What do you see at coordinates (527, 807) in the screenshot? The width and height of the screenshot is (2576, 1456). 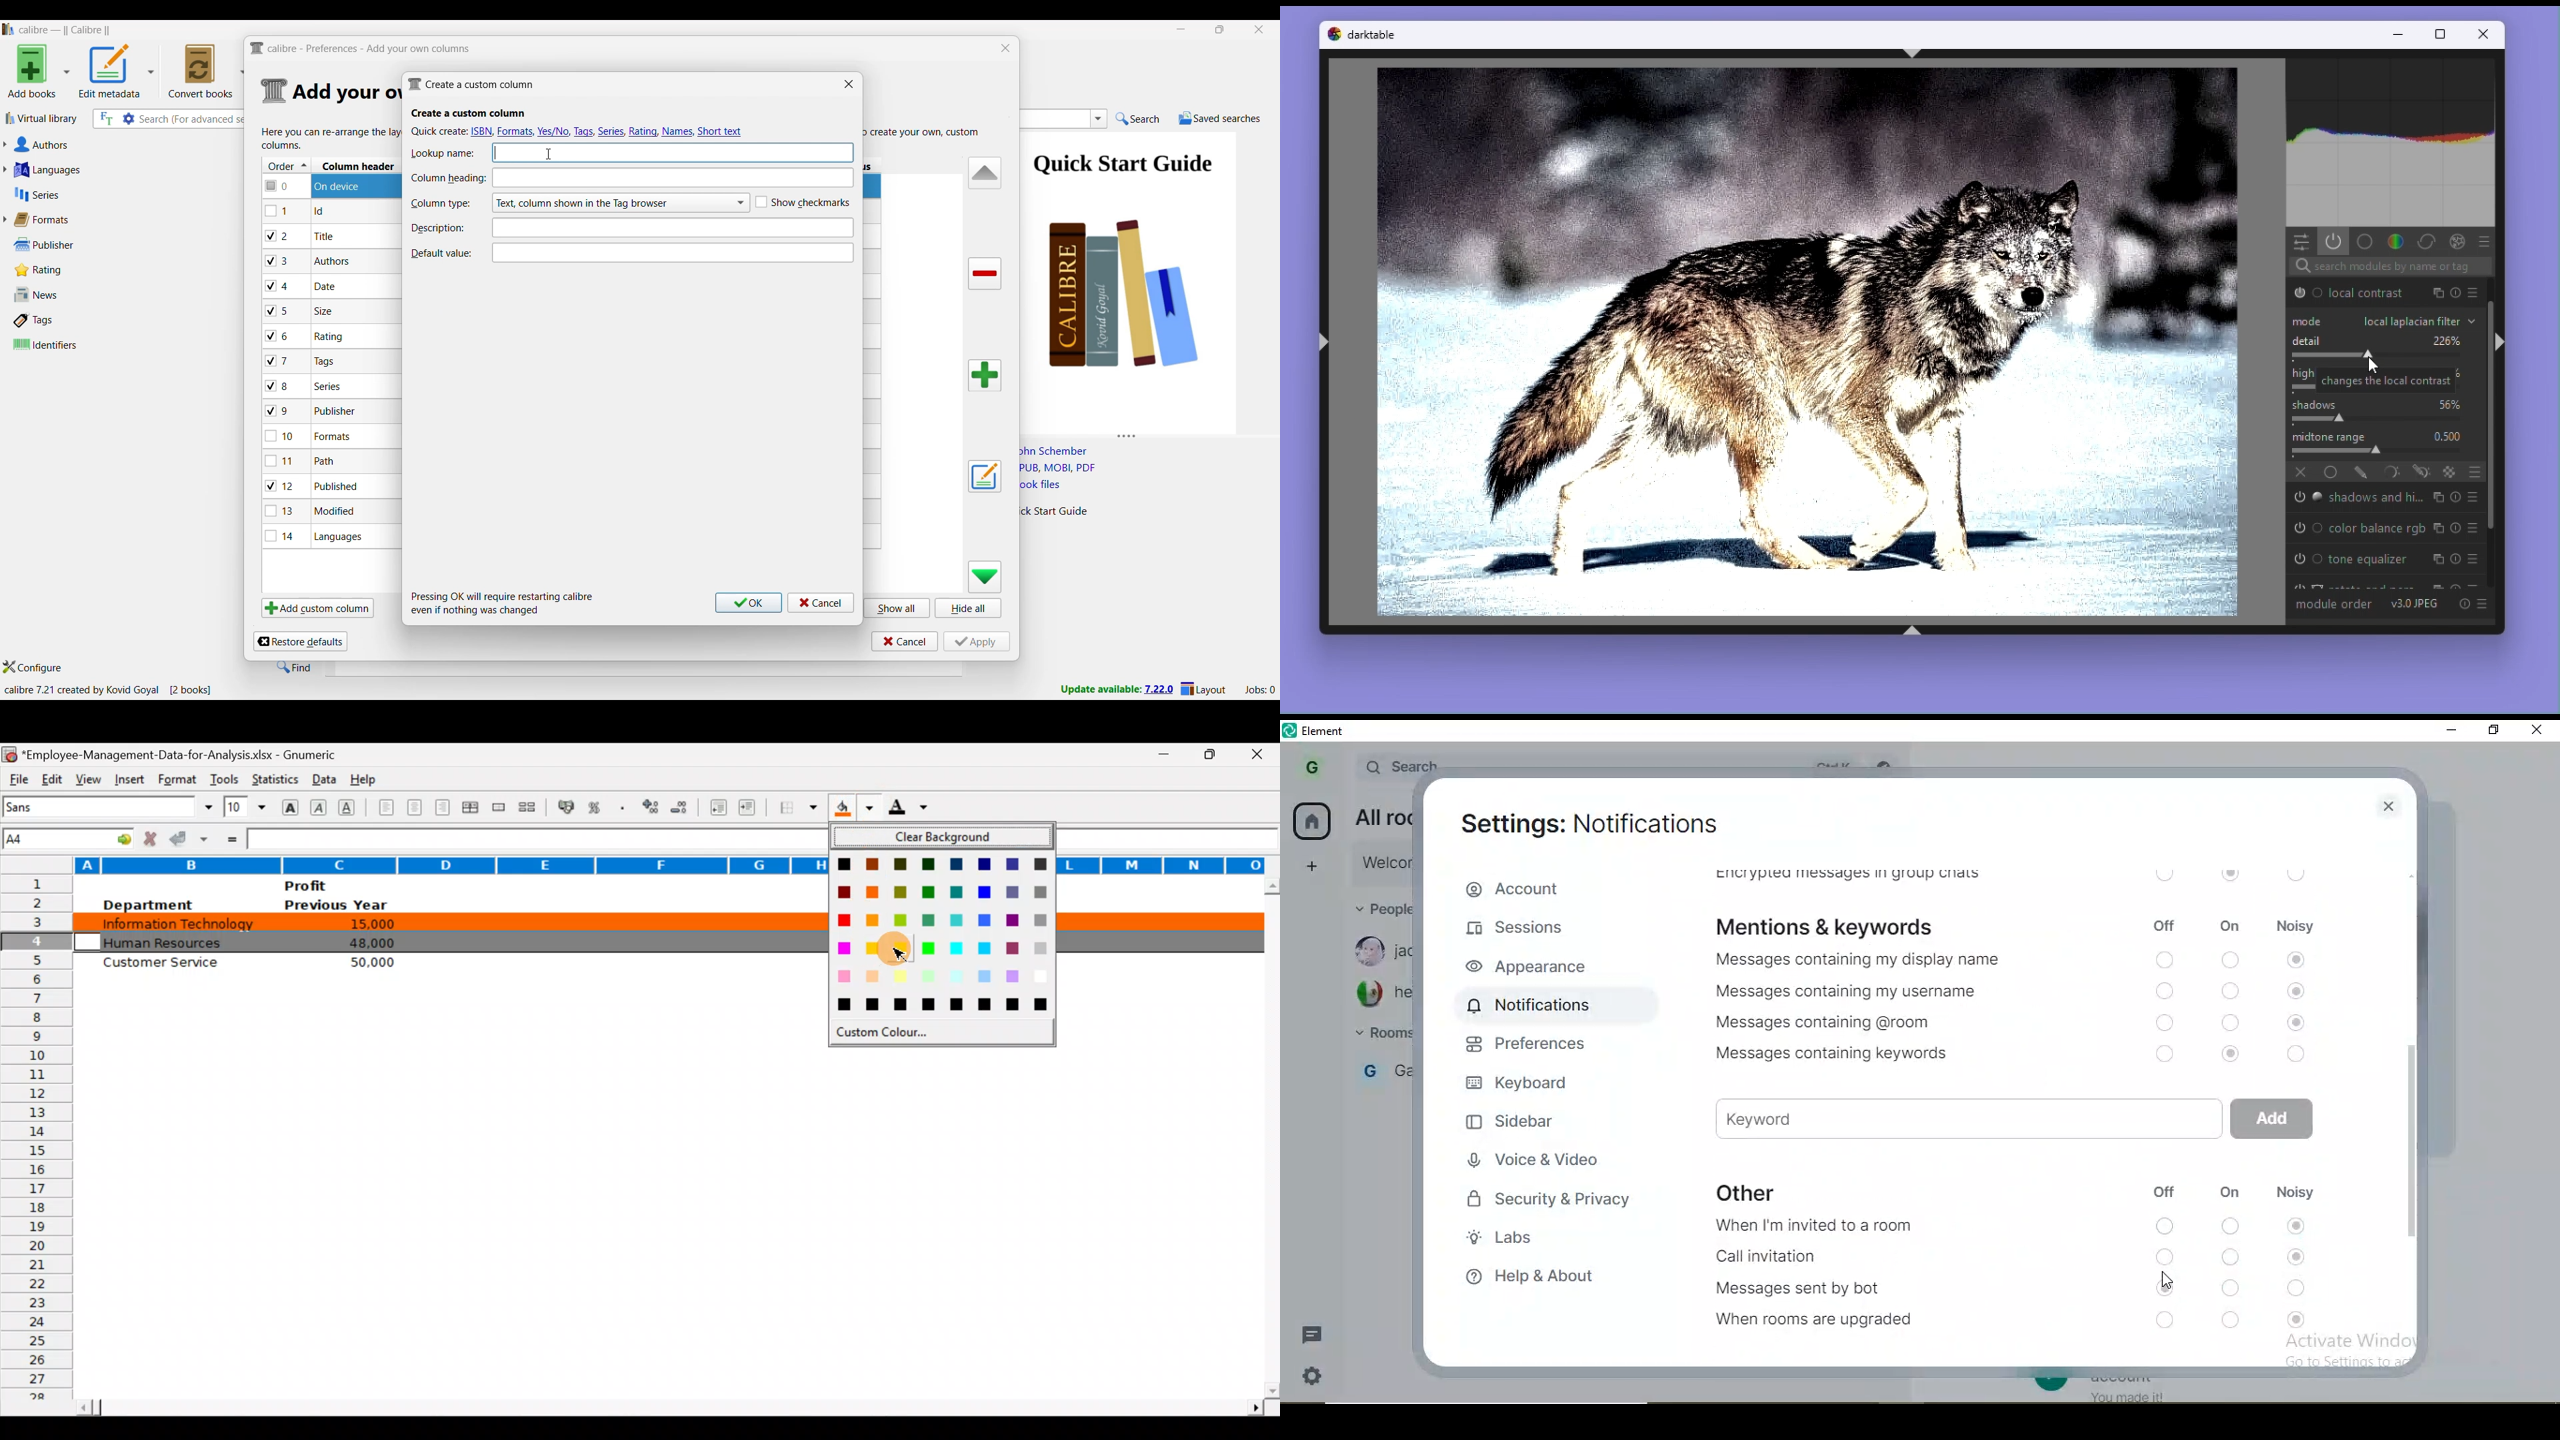 I see `Split merged range of cells` at bounding box center [527, 807].